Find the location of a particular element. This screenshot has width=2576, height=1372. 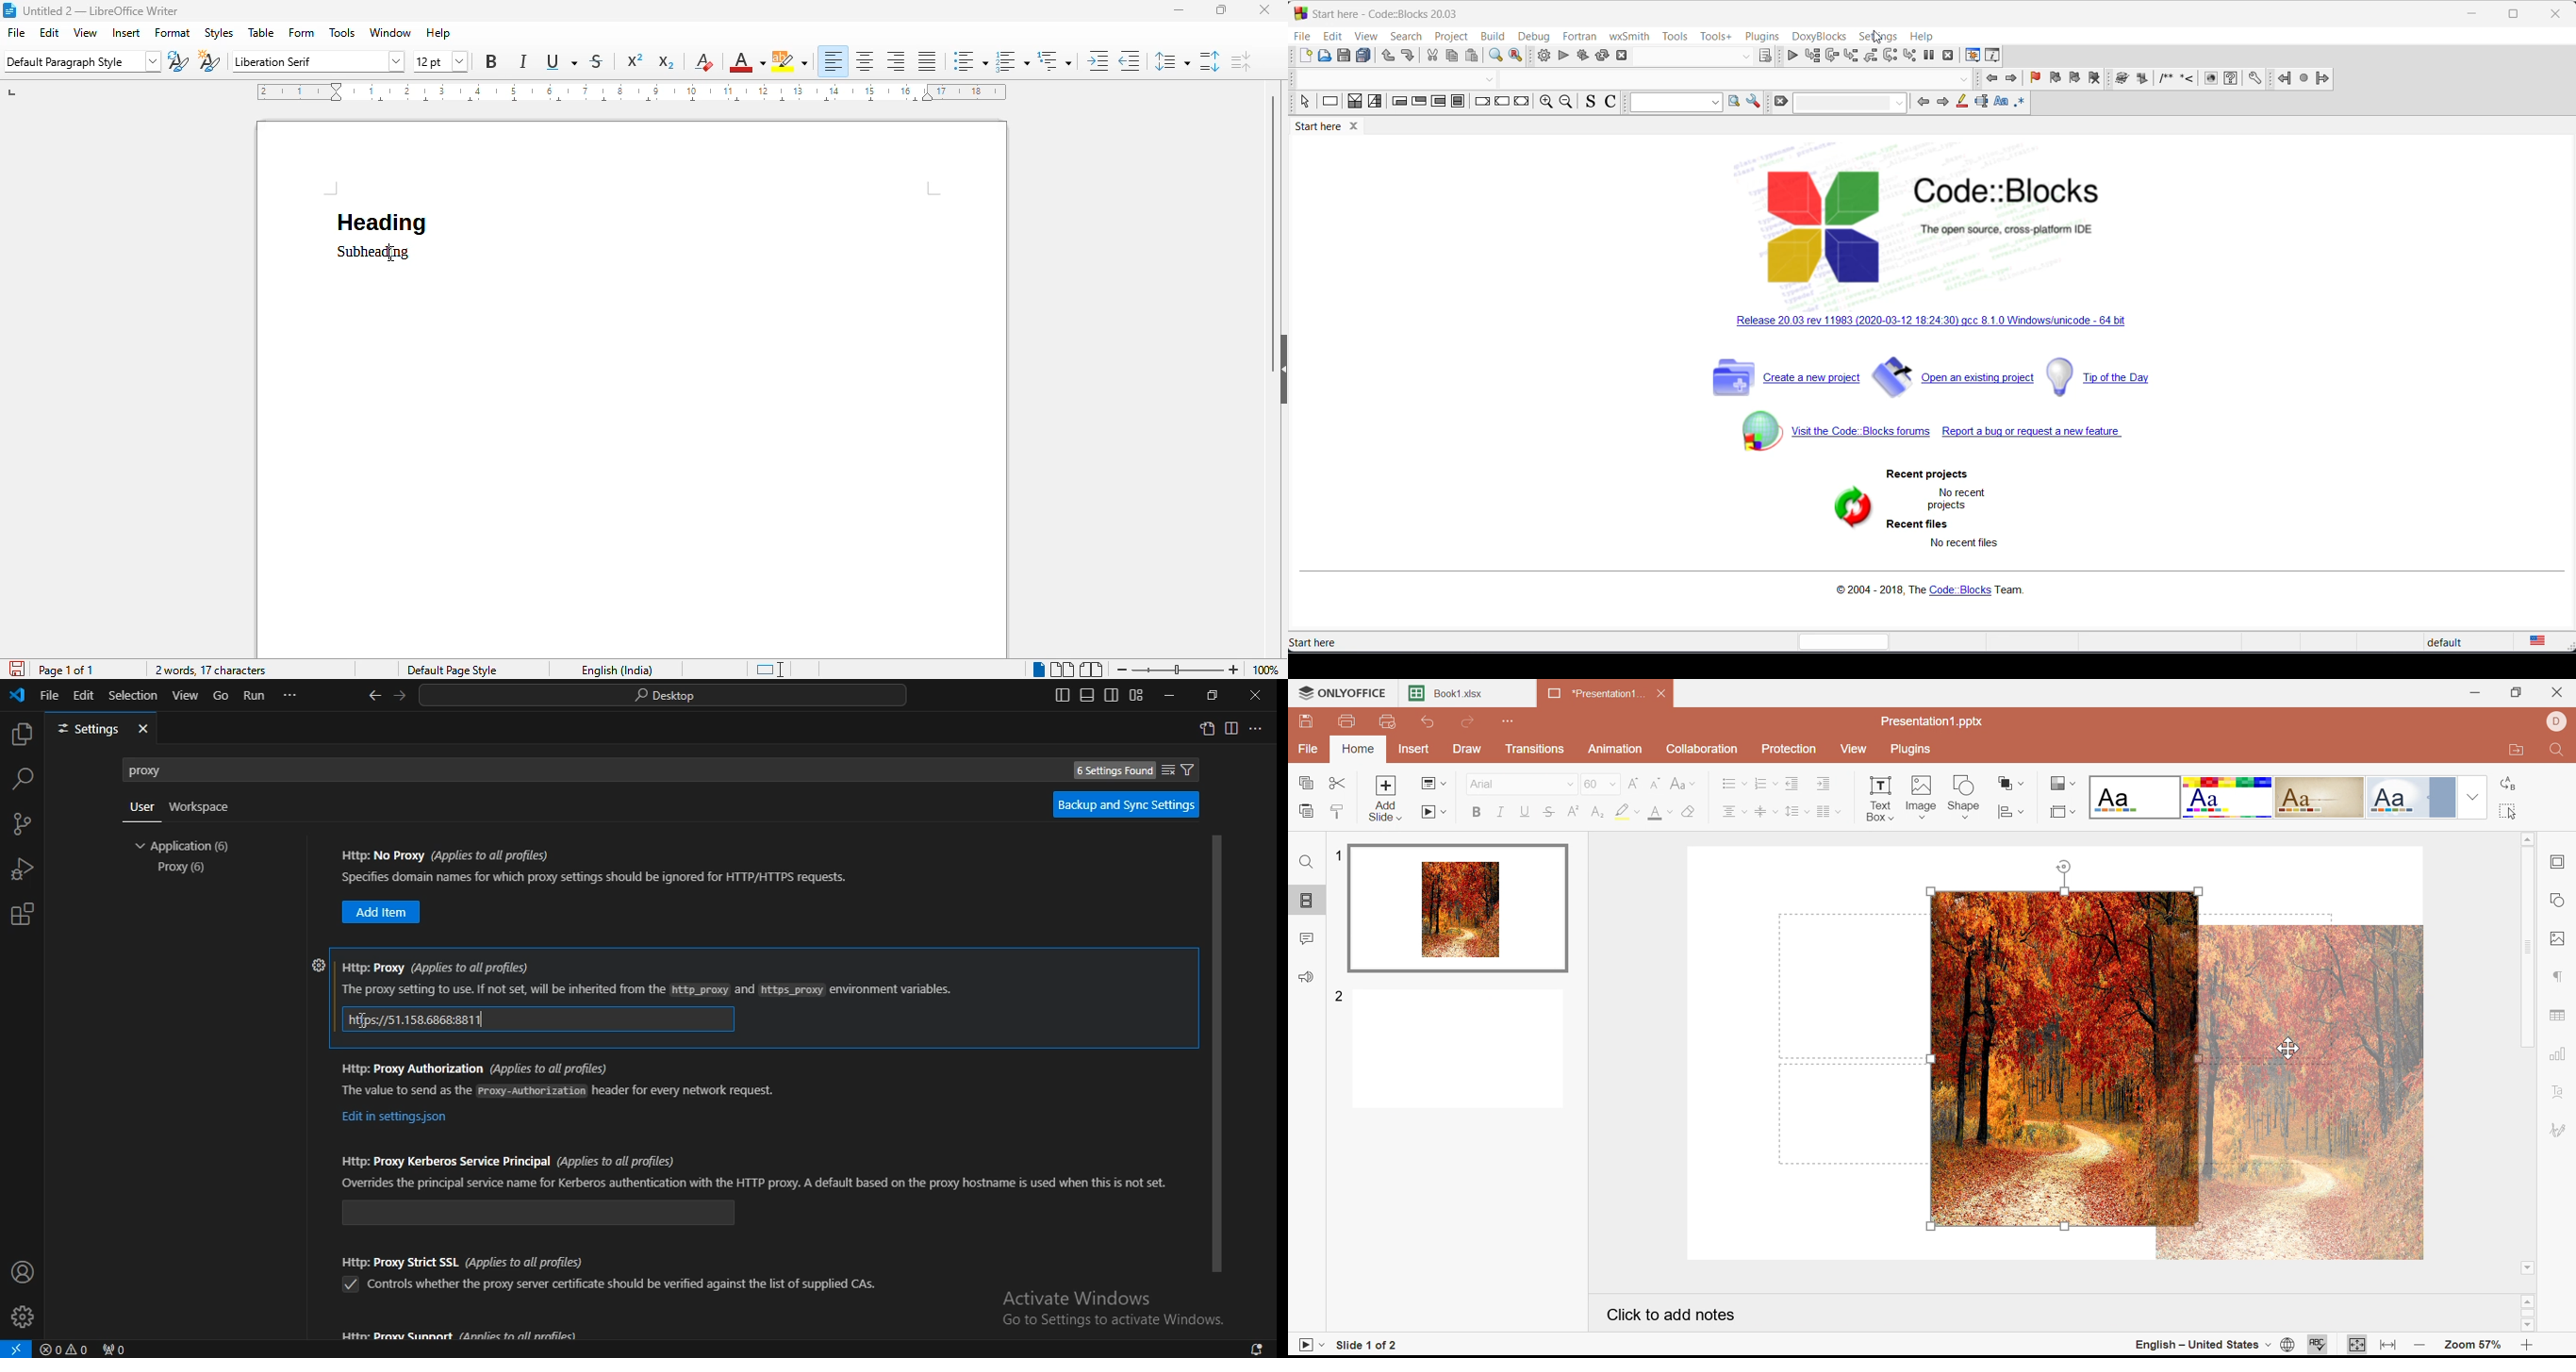

build and run is located at coordinates (1581, 54).